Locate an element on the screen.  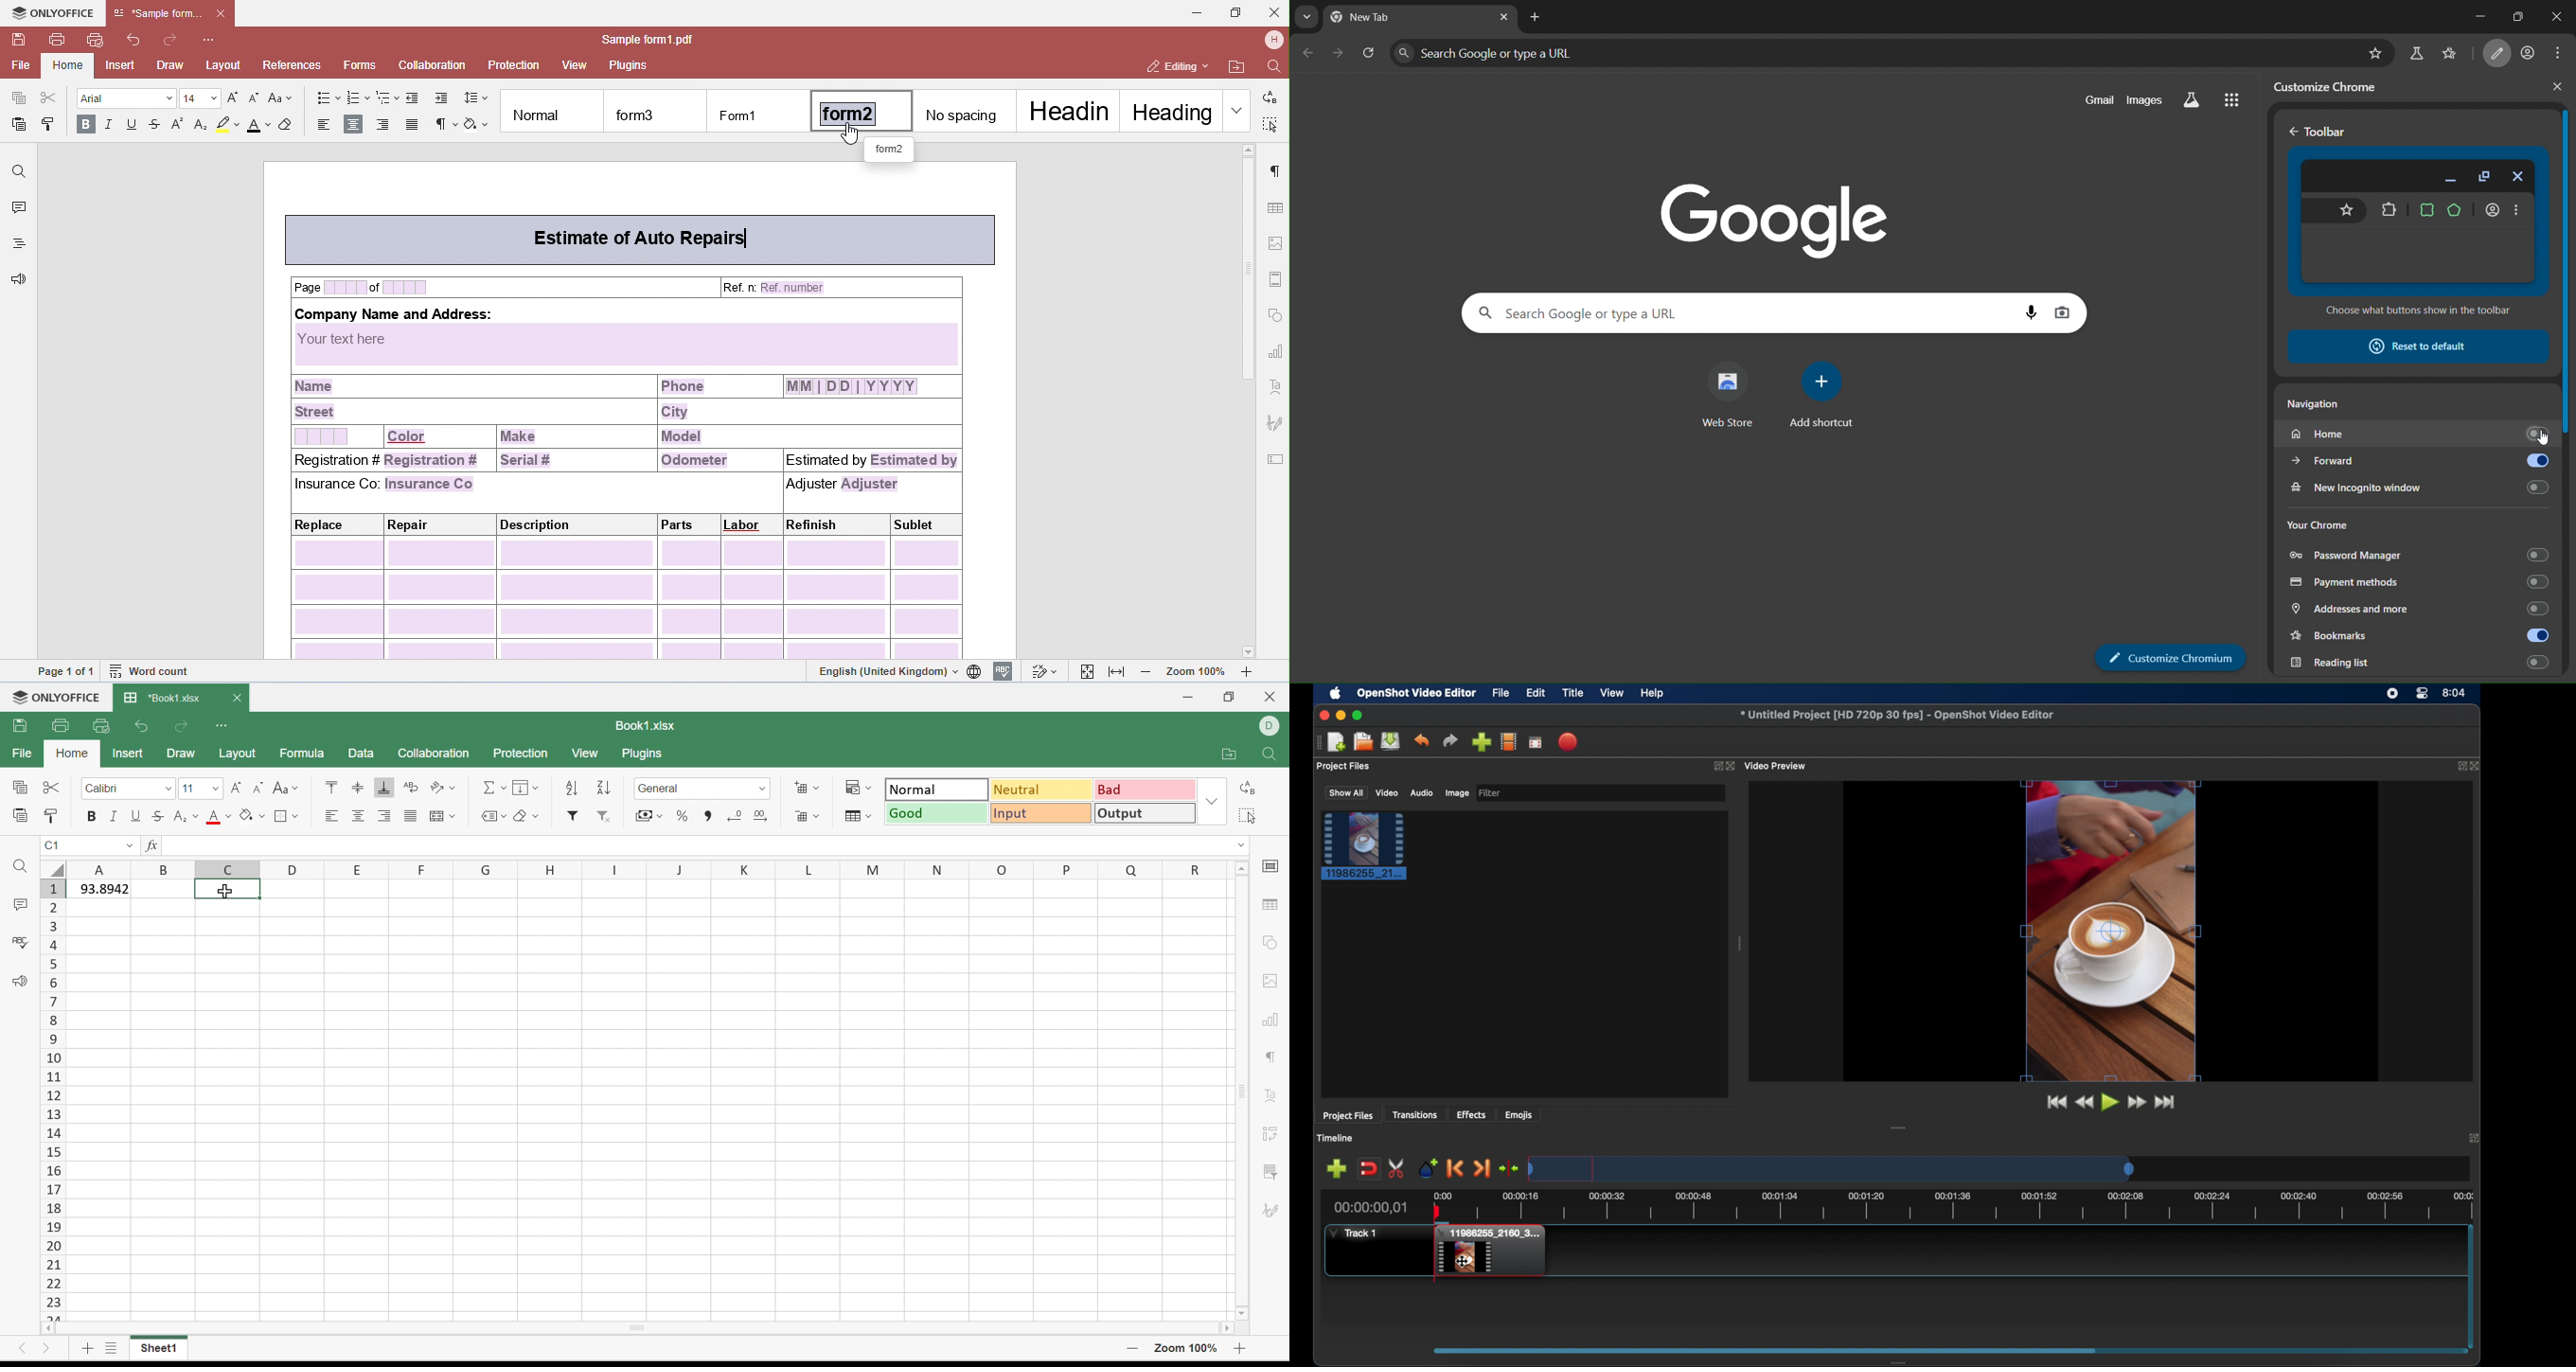
Align Bottom is located at coordinates (383, 788).